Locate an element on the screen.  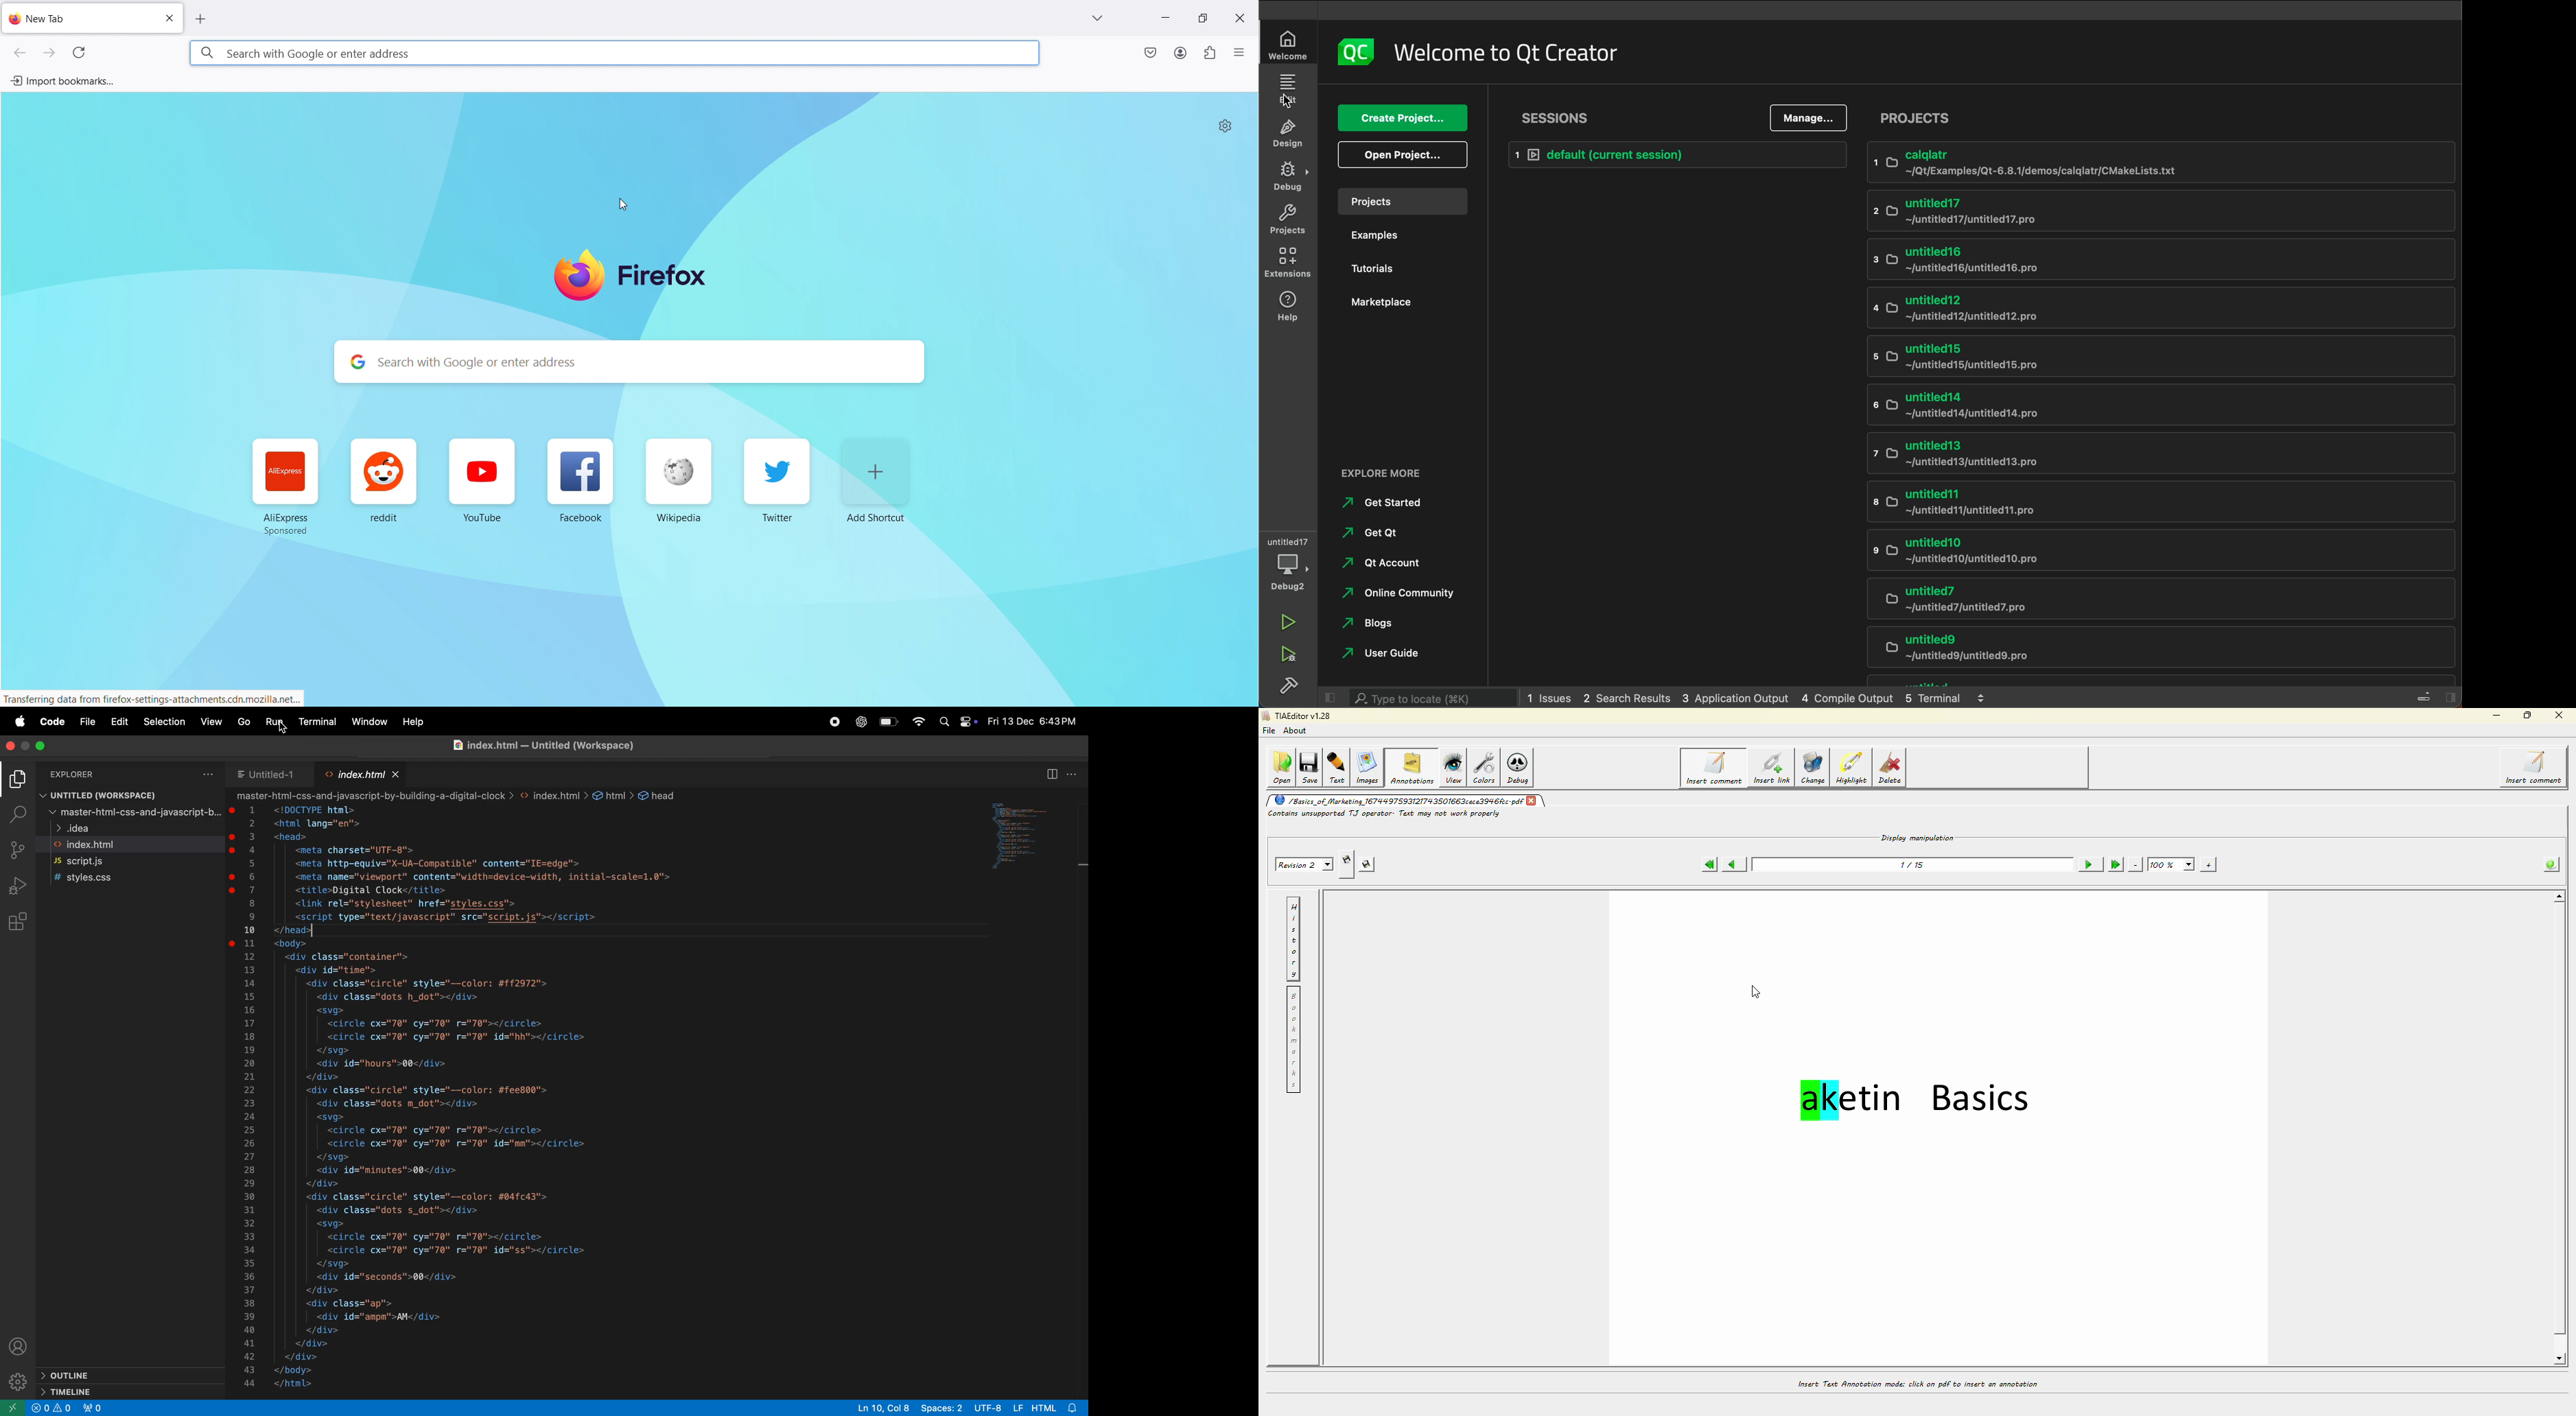
Twitter is located at coordinates (776, 479).